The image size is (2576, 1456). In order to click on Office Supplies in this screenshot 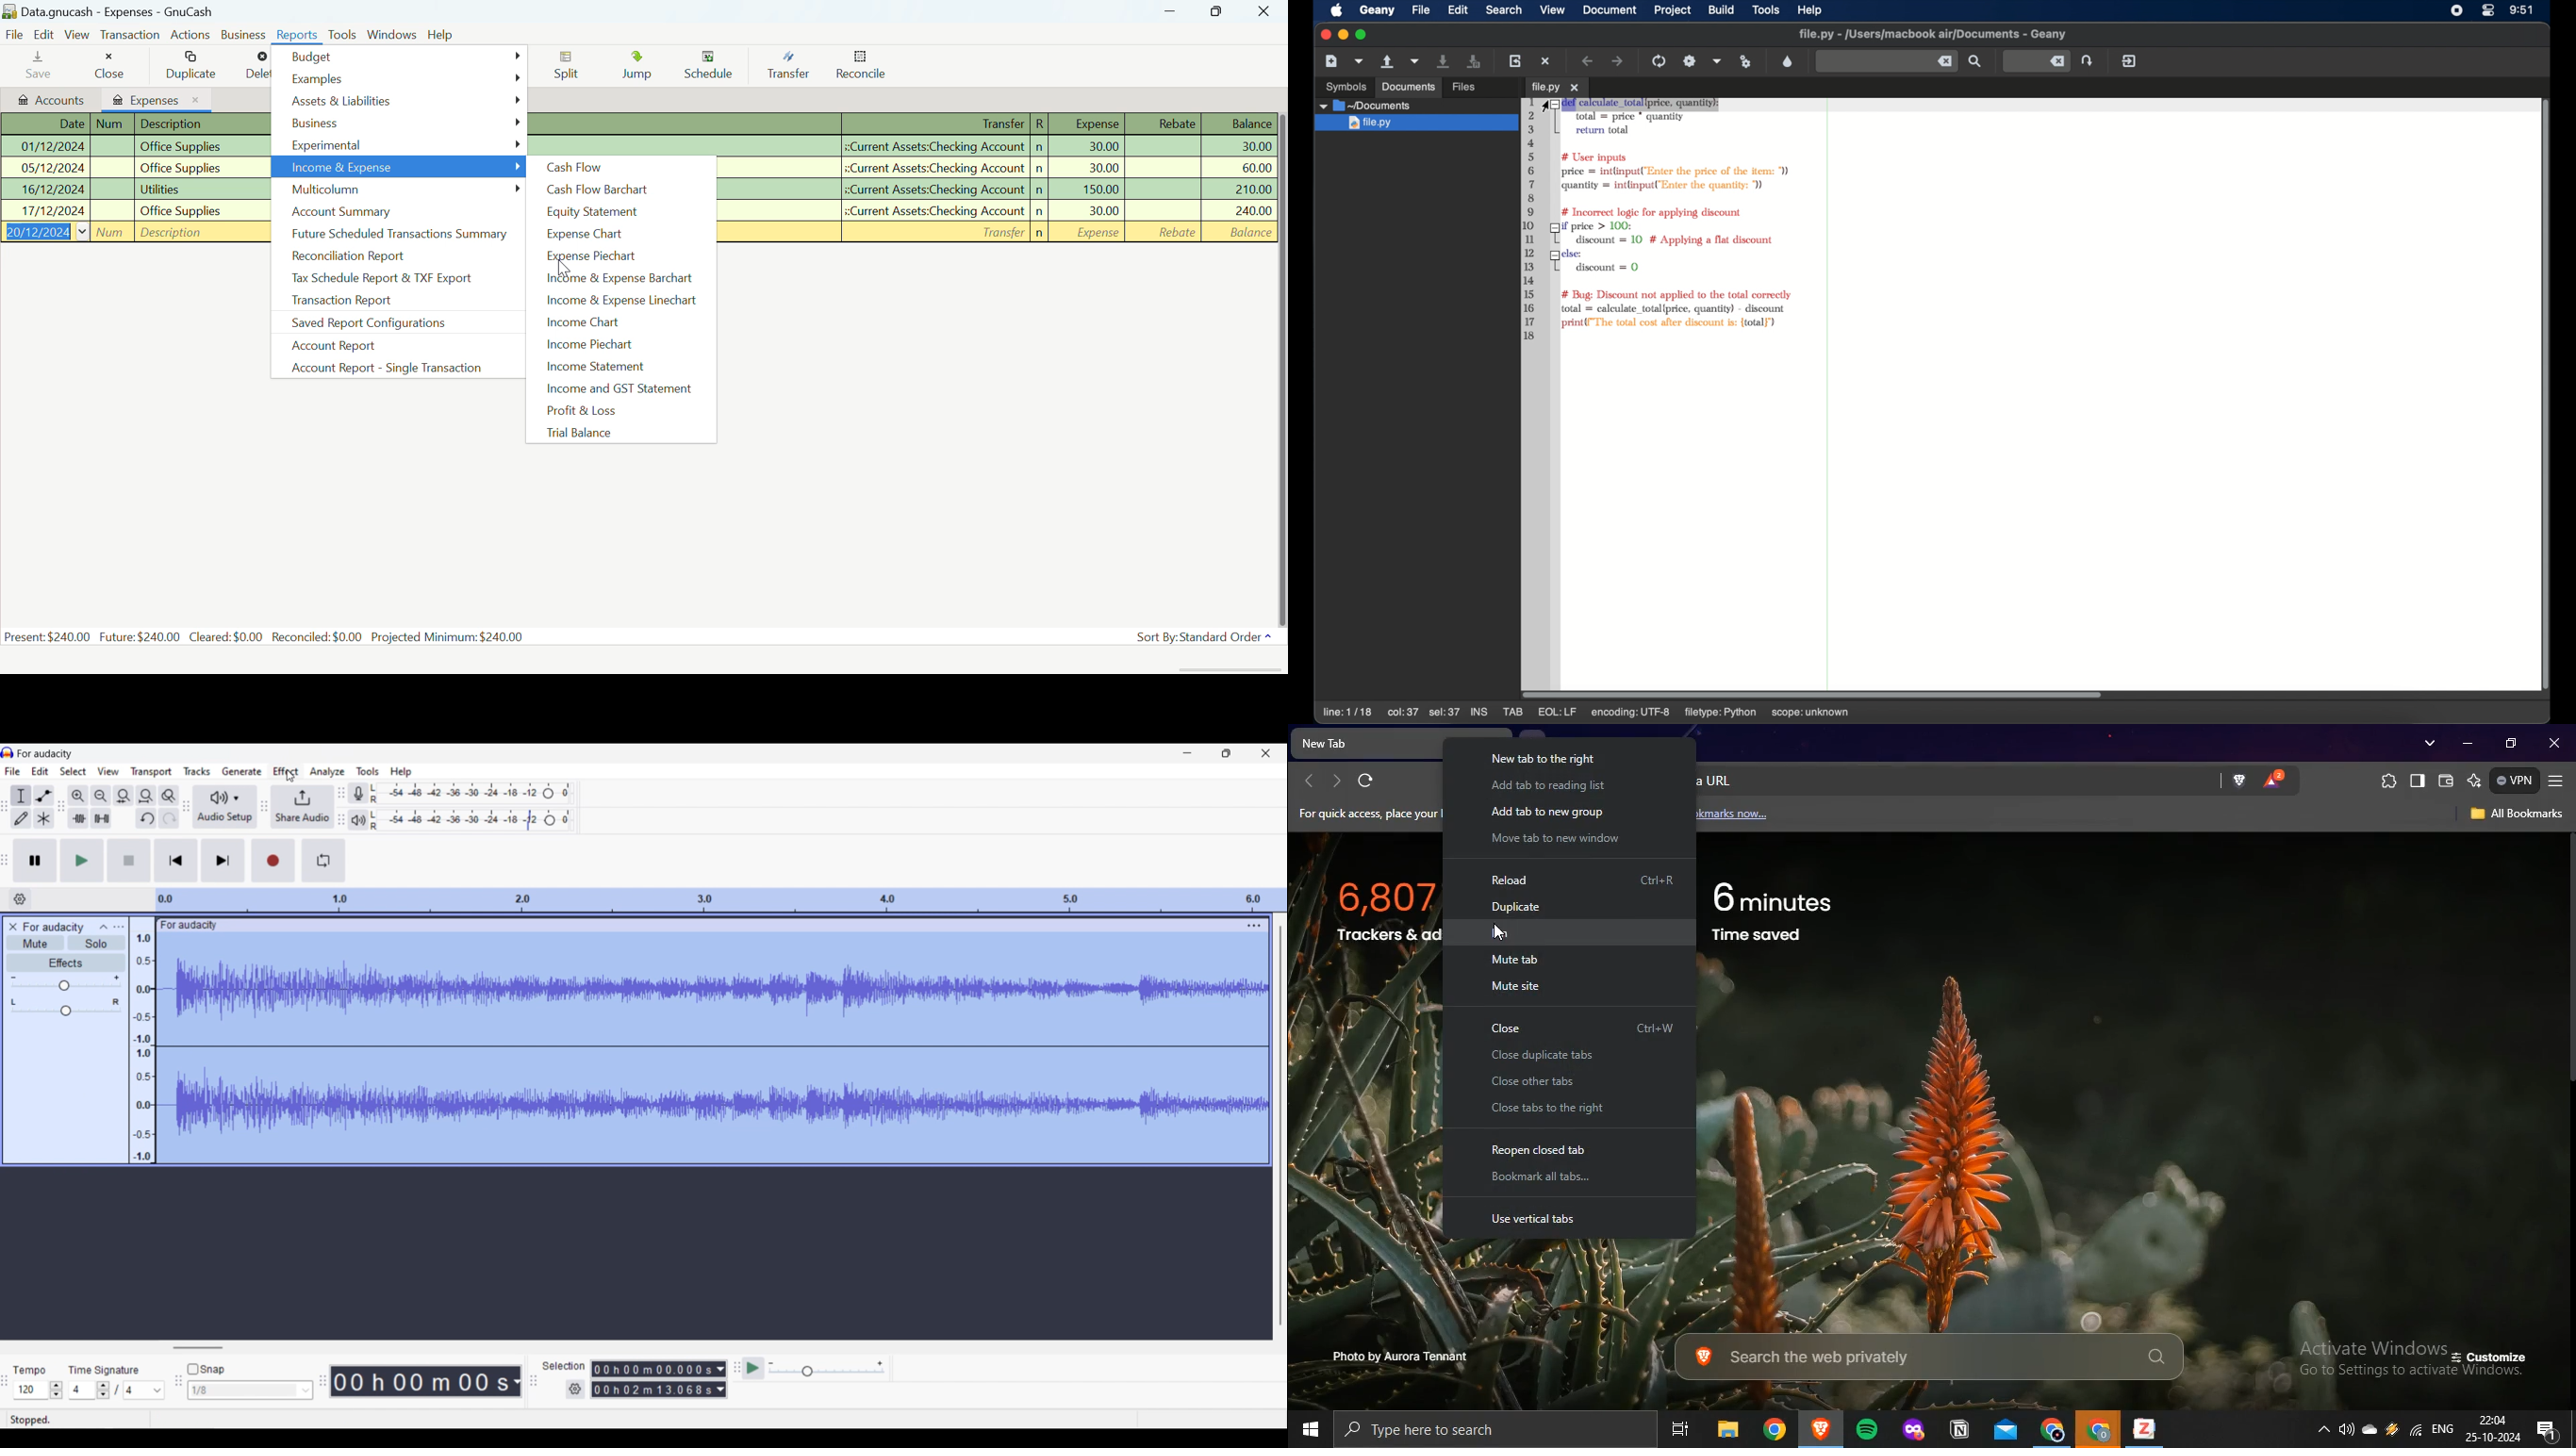, I will do `click(132, 167)`.